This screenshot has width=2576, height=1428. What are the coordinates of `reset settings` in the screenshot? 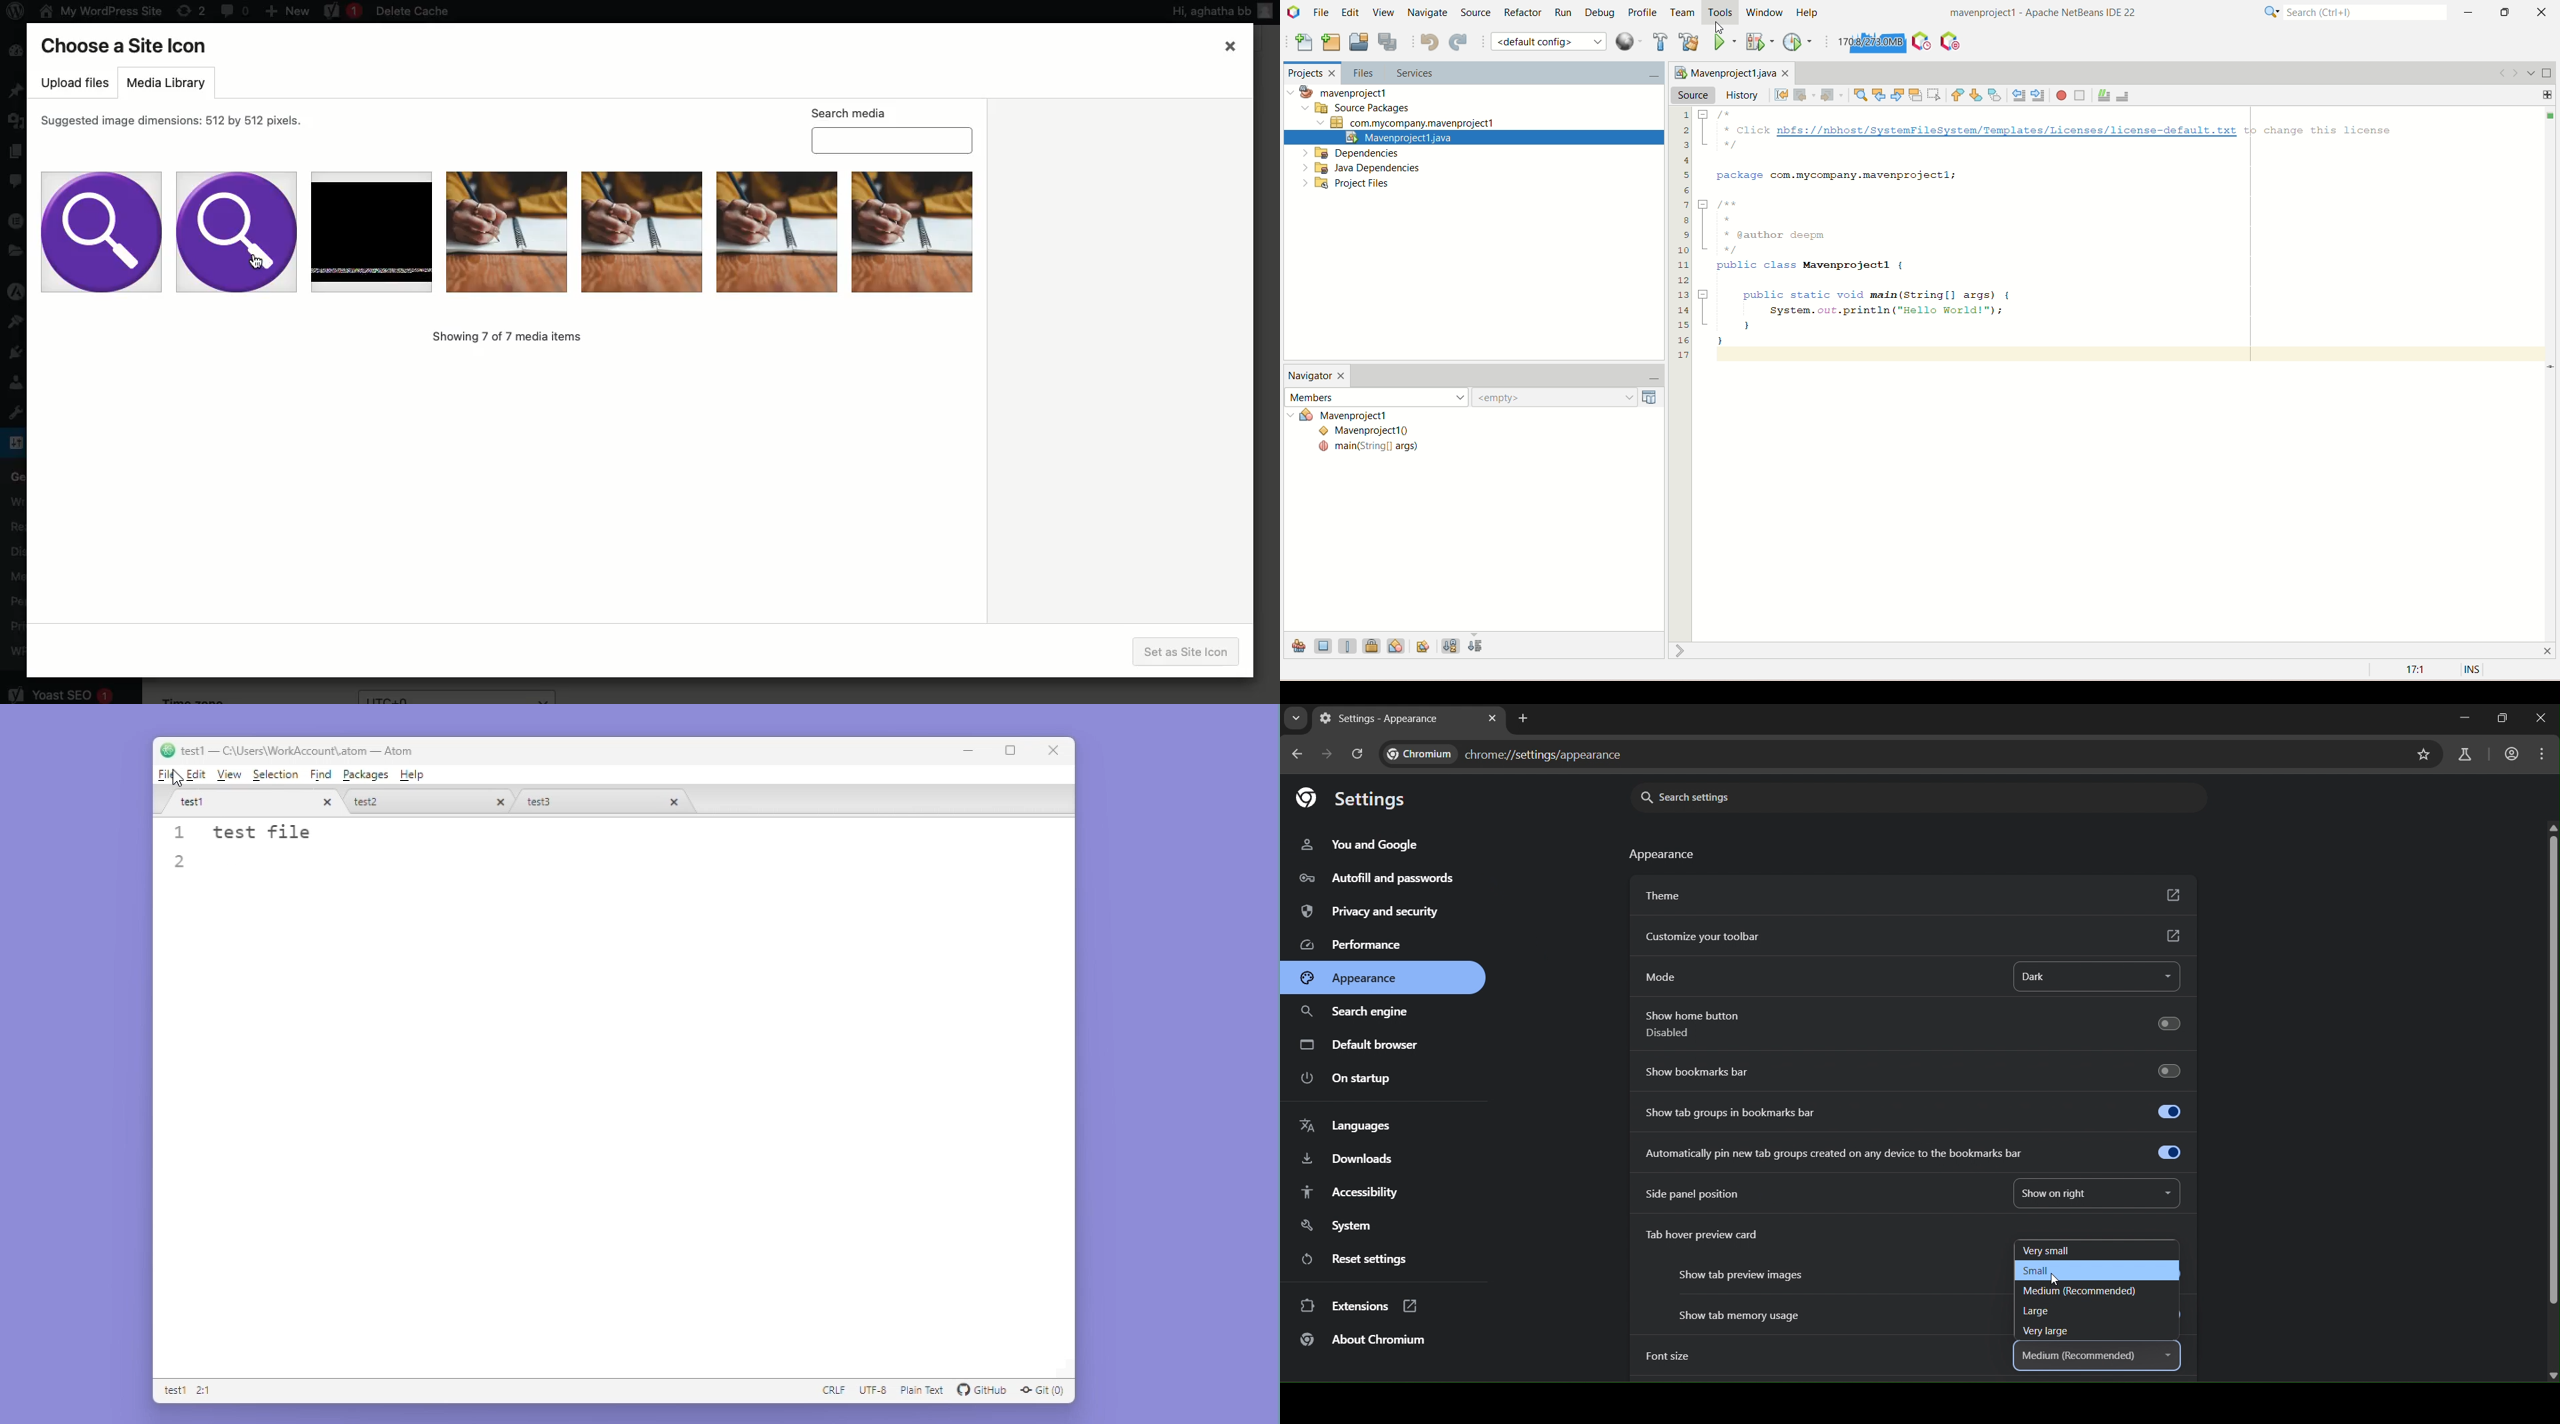 It's located at (1362, 1258).